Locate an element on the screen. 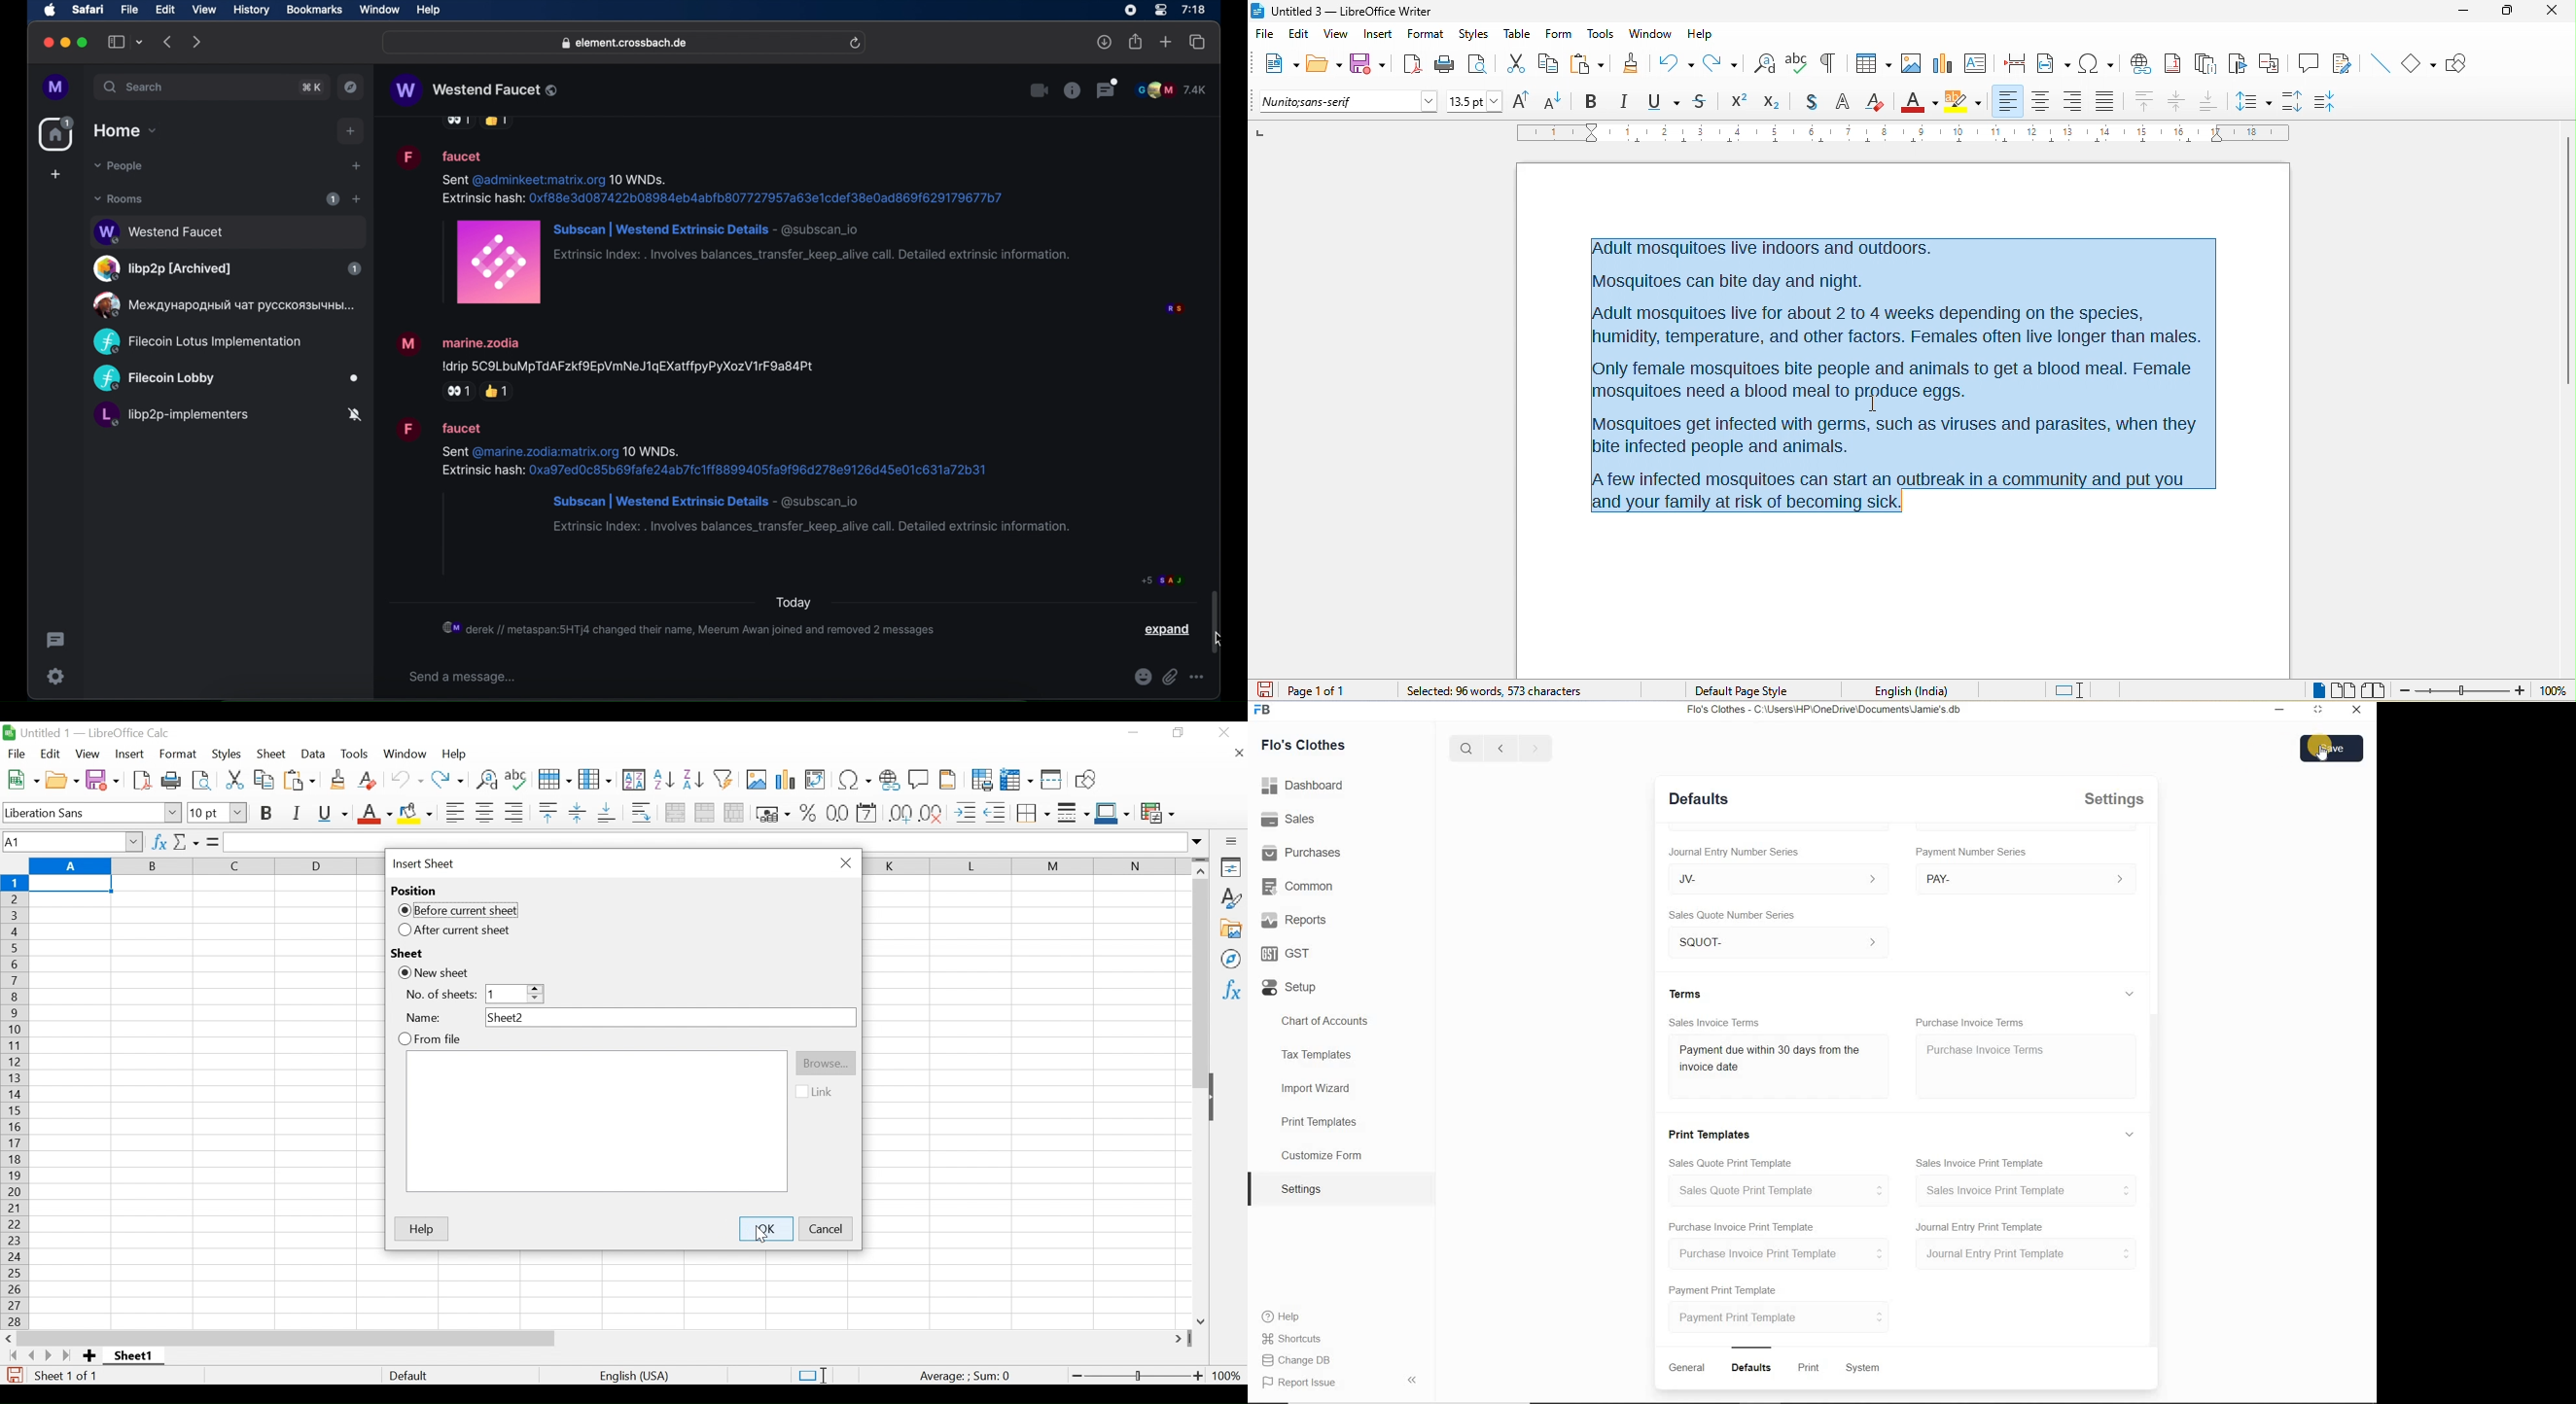 The width and height of the screenshot is (2576, 1428). Flo's Clothes is located at coordinates (1302, 746).